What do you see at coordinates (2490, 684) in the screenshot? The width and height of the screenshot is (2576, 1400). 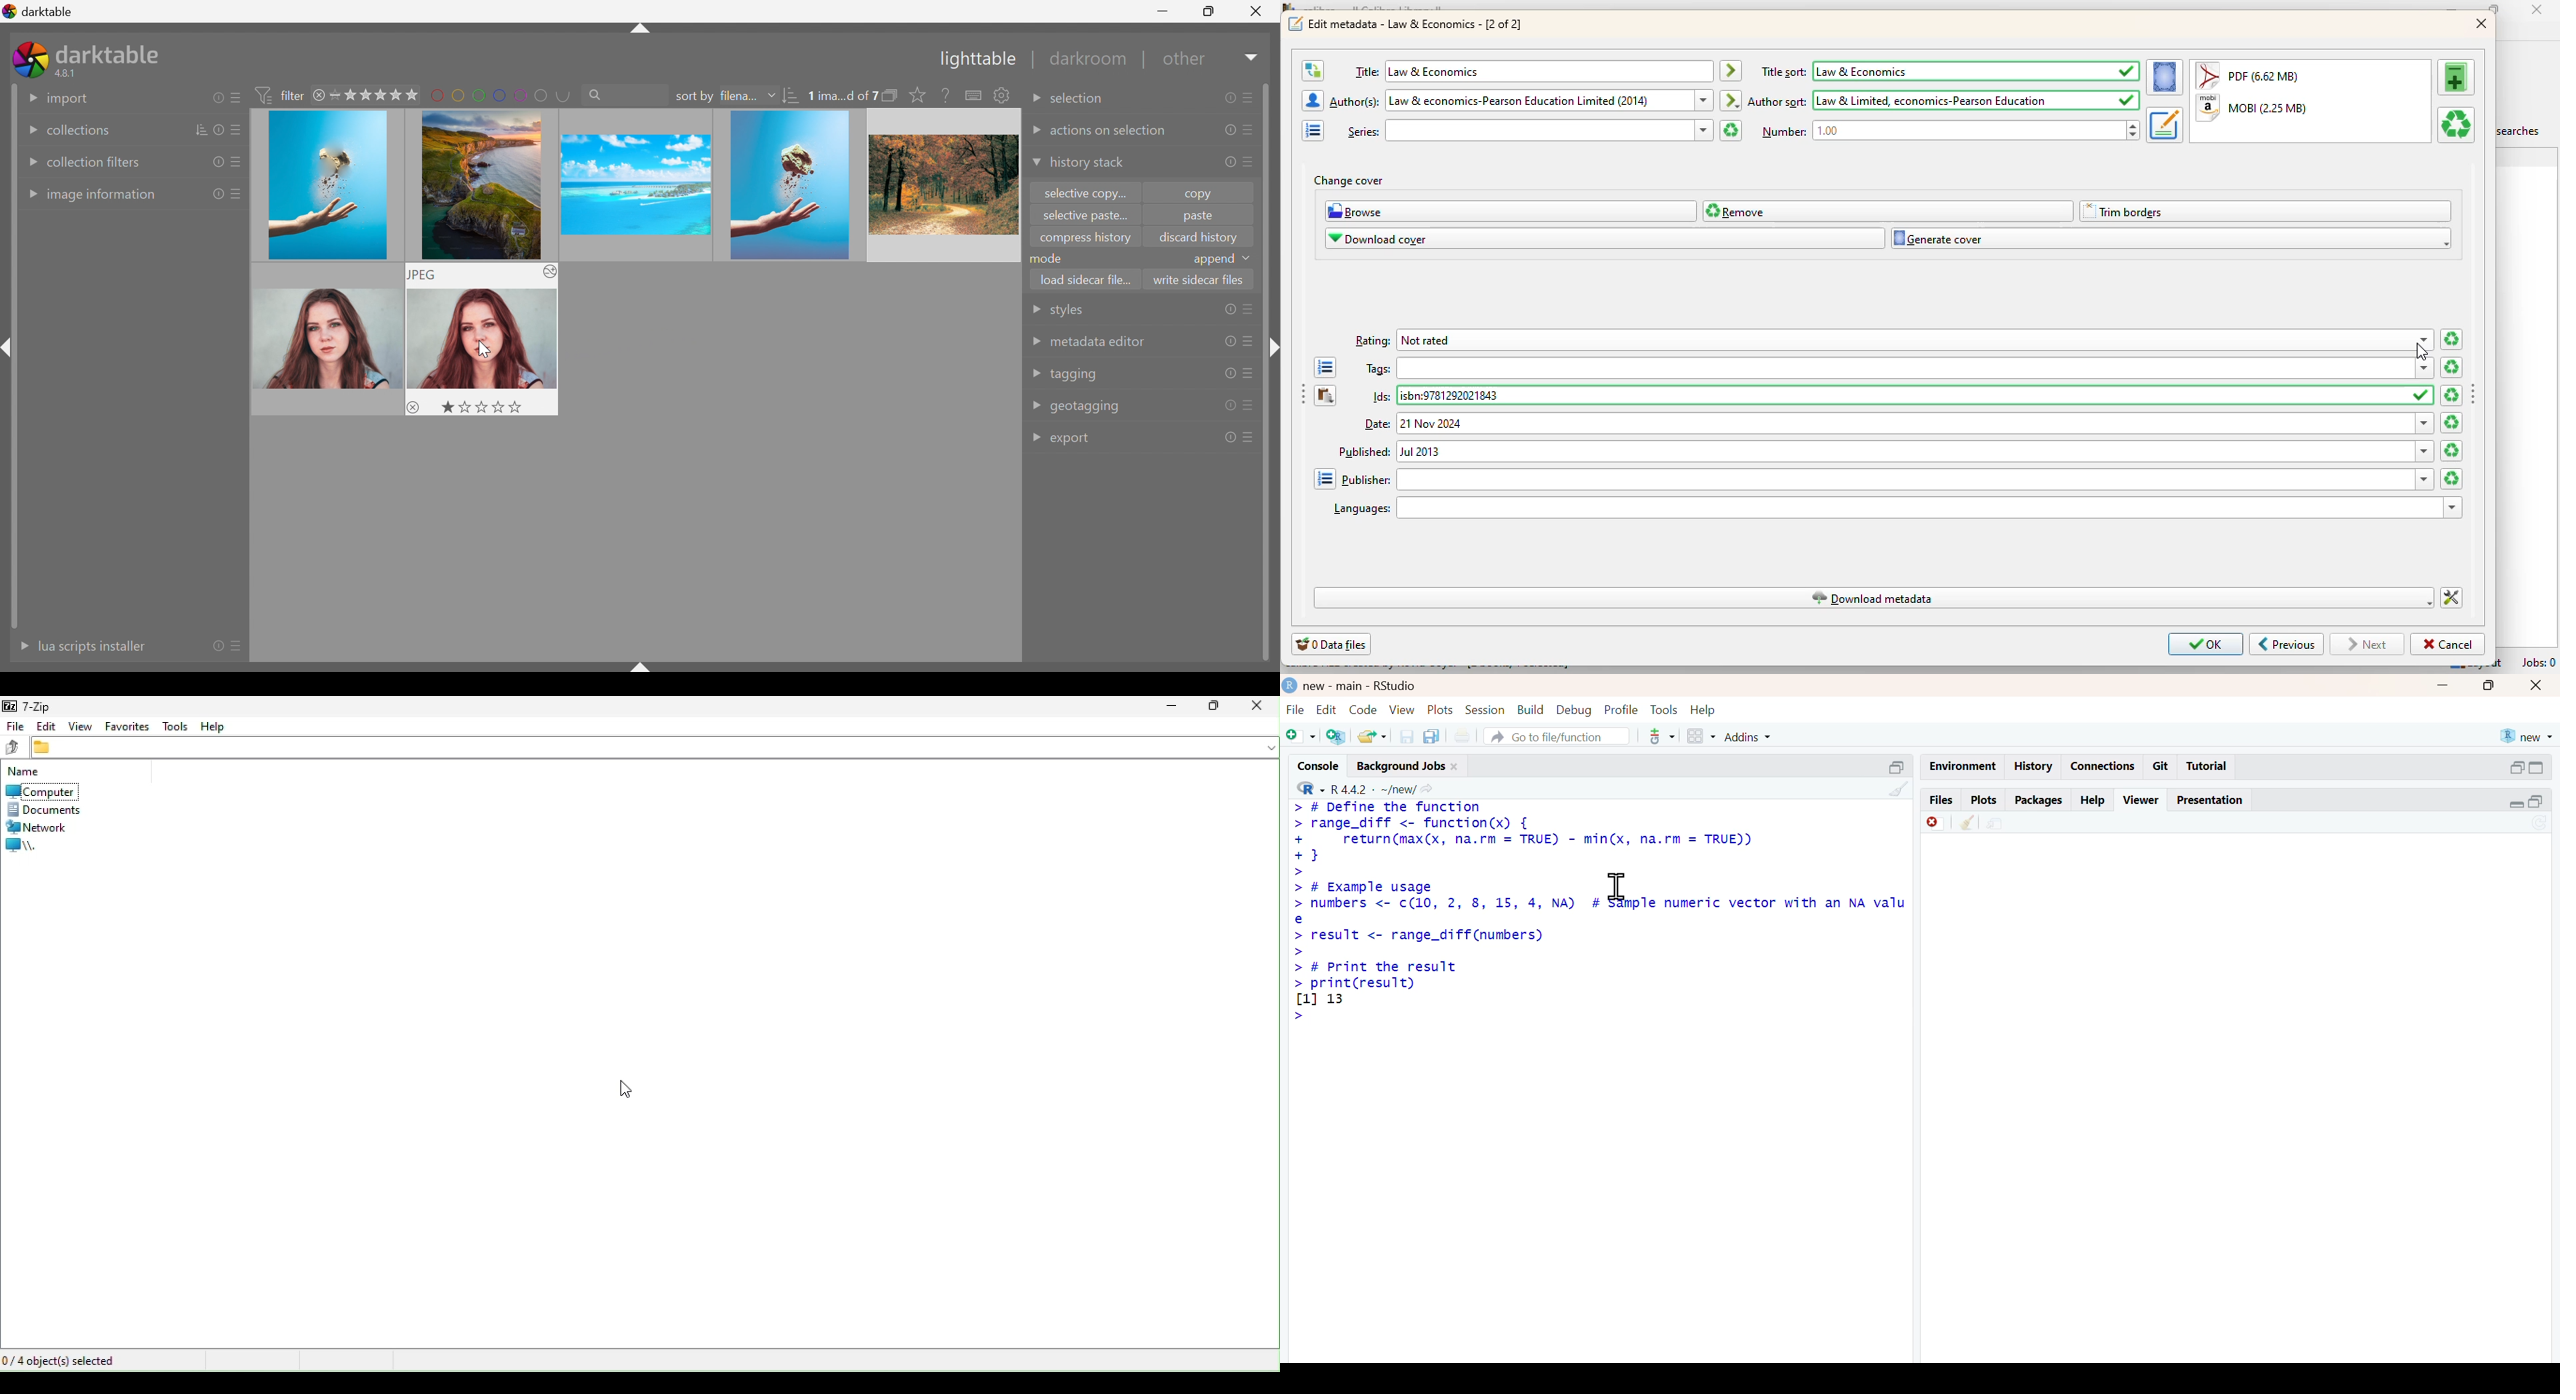 I see `maximise` at bounding box center [2490, 684].